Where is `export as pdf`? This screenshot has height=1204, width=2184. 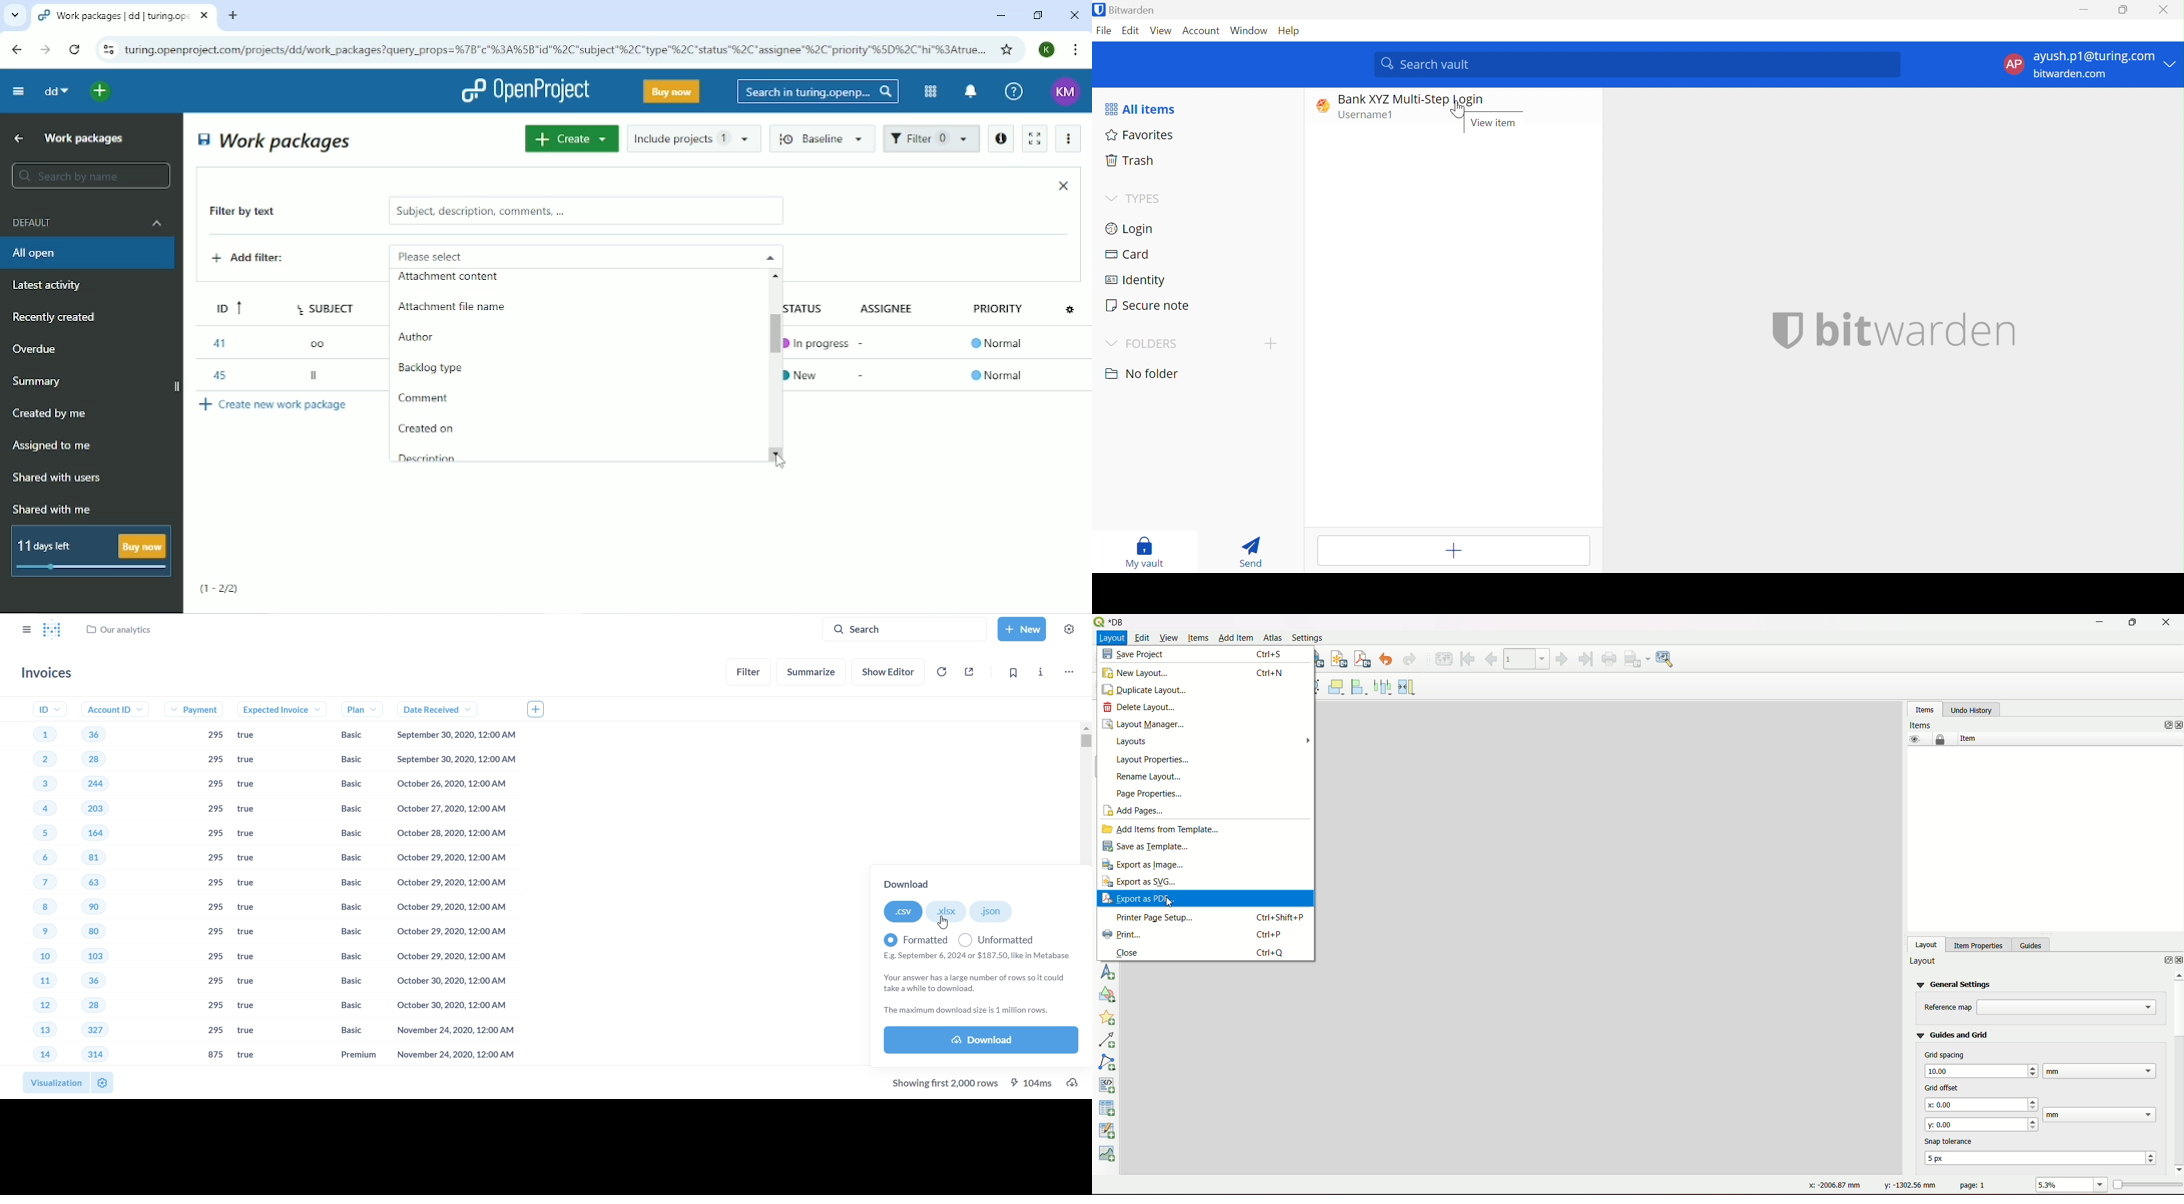 export as pdf is located at coordinates (1363, 660).